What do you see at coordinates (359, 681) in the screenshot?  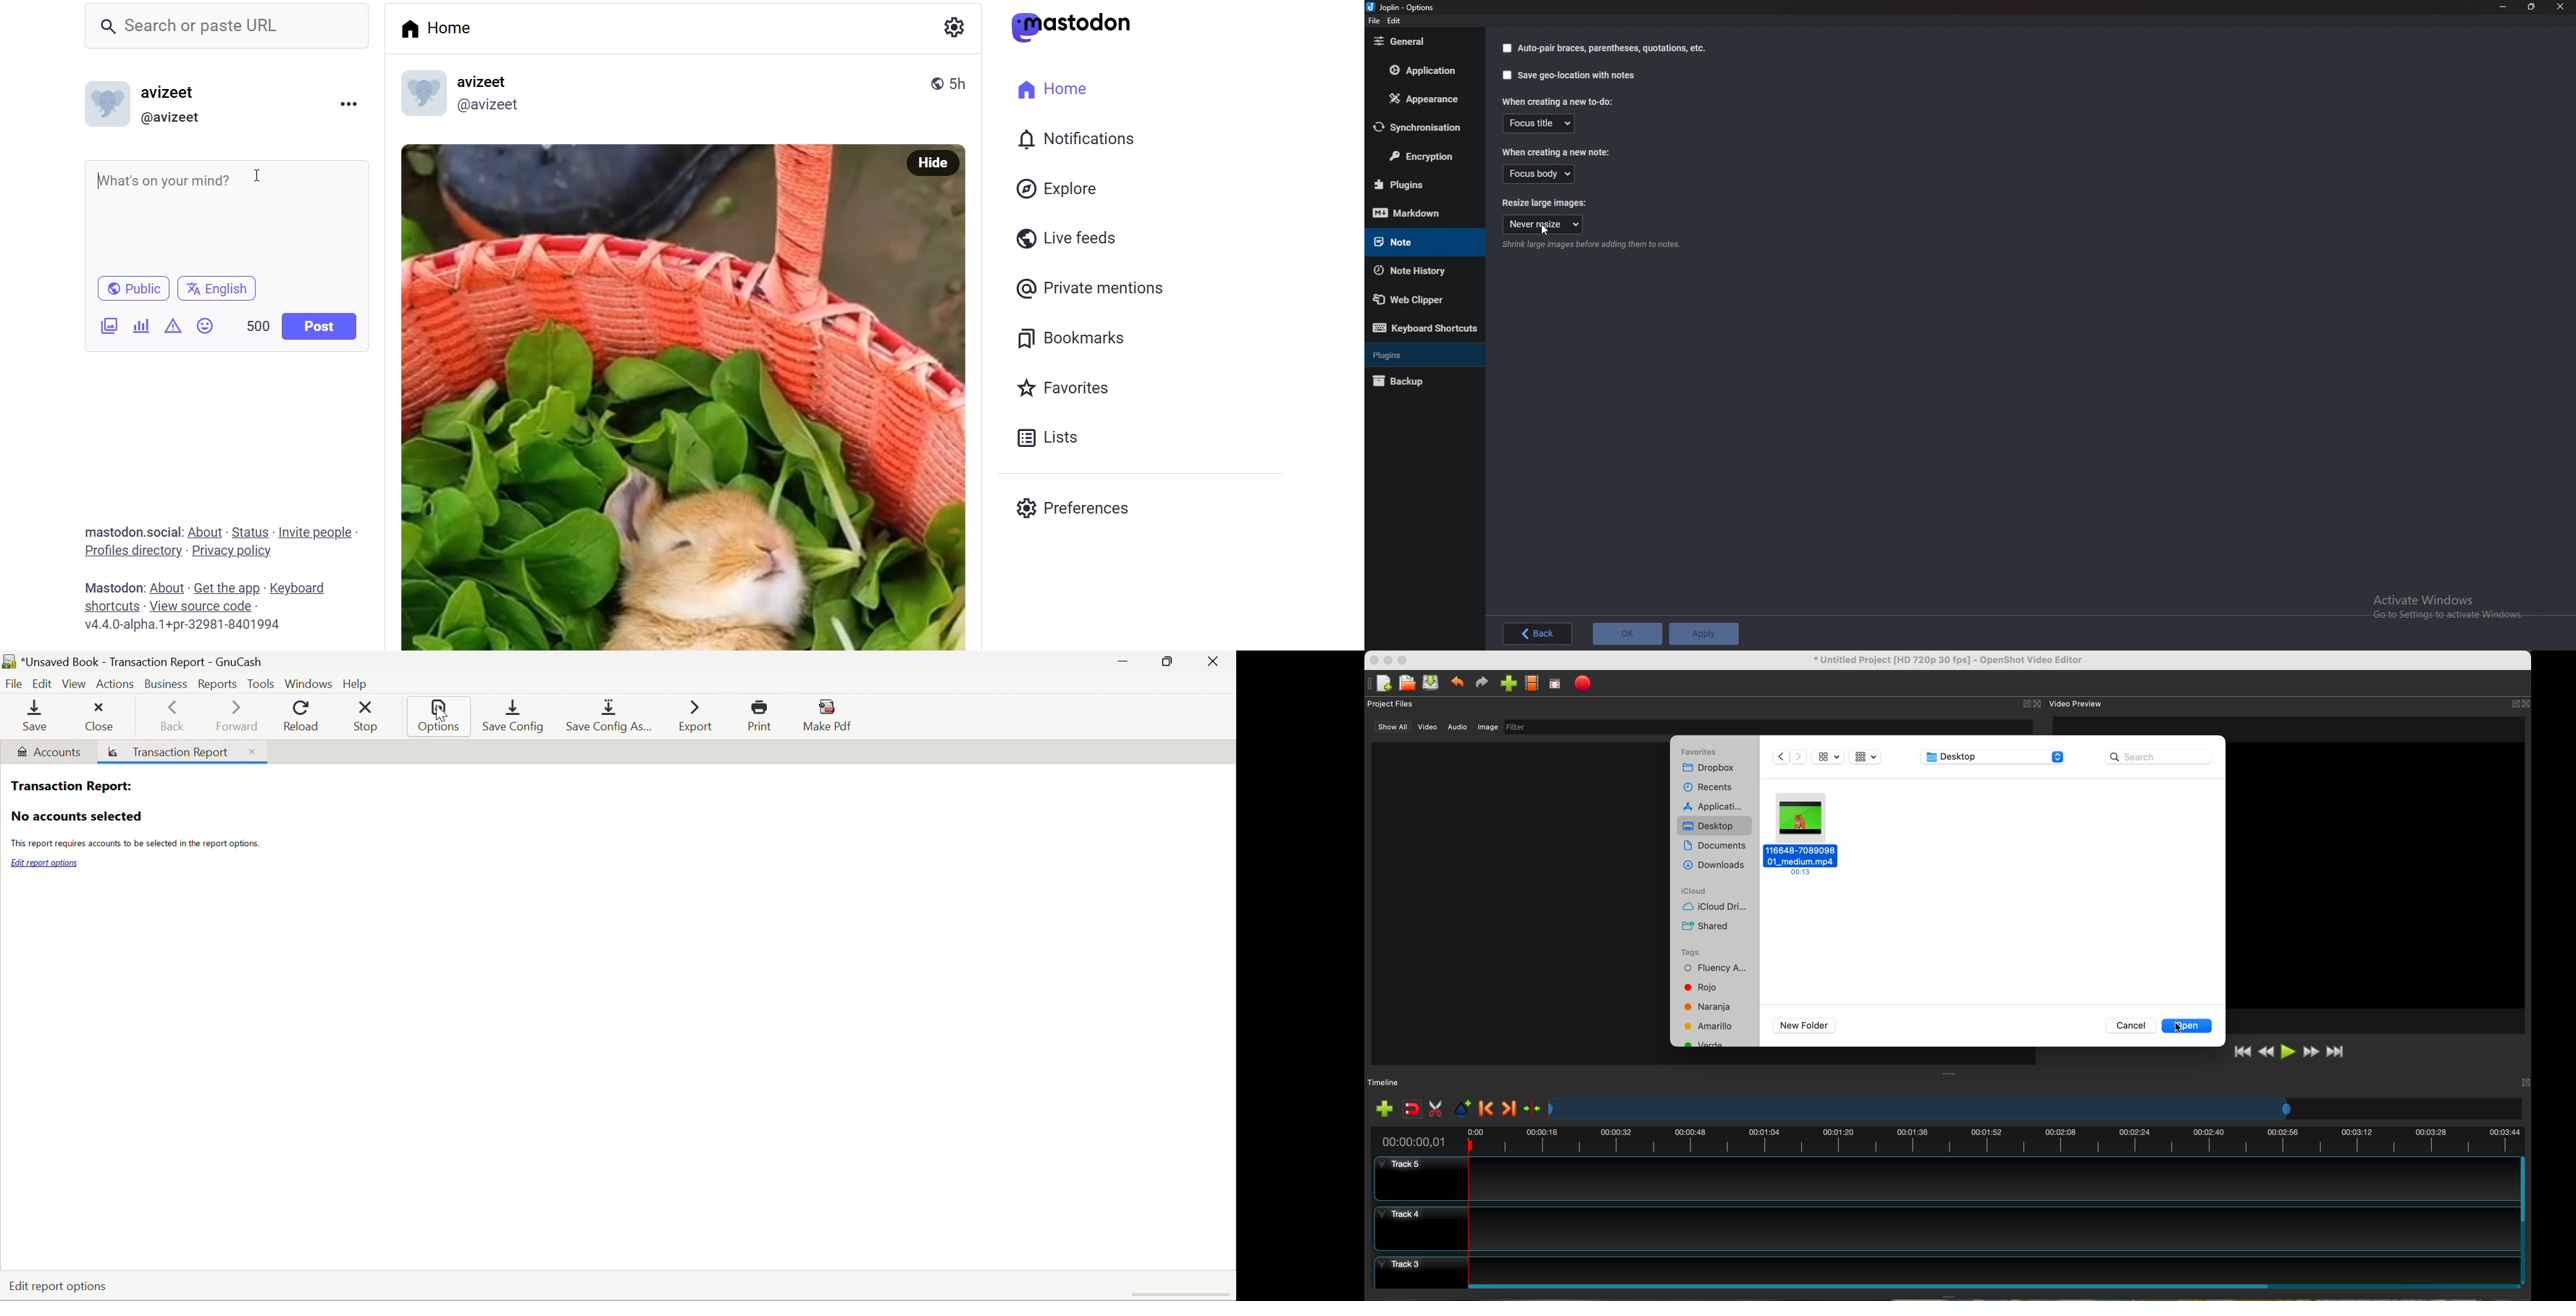 I see `help ` at bounding box center [359, 681].